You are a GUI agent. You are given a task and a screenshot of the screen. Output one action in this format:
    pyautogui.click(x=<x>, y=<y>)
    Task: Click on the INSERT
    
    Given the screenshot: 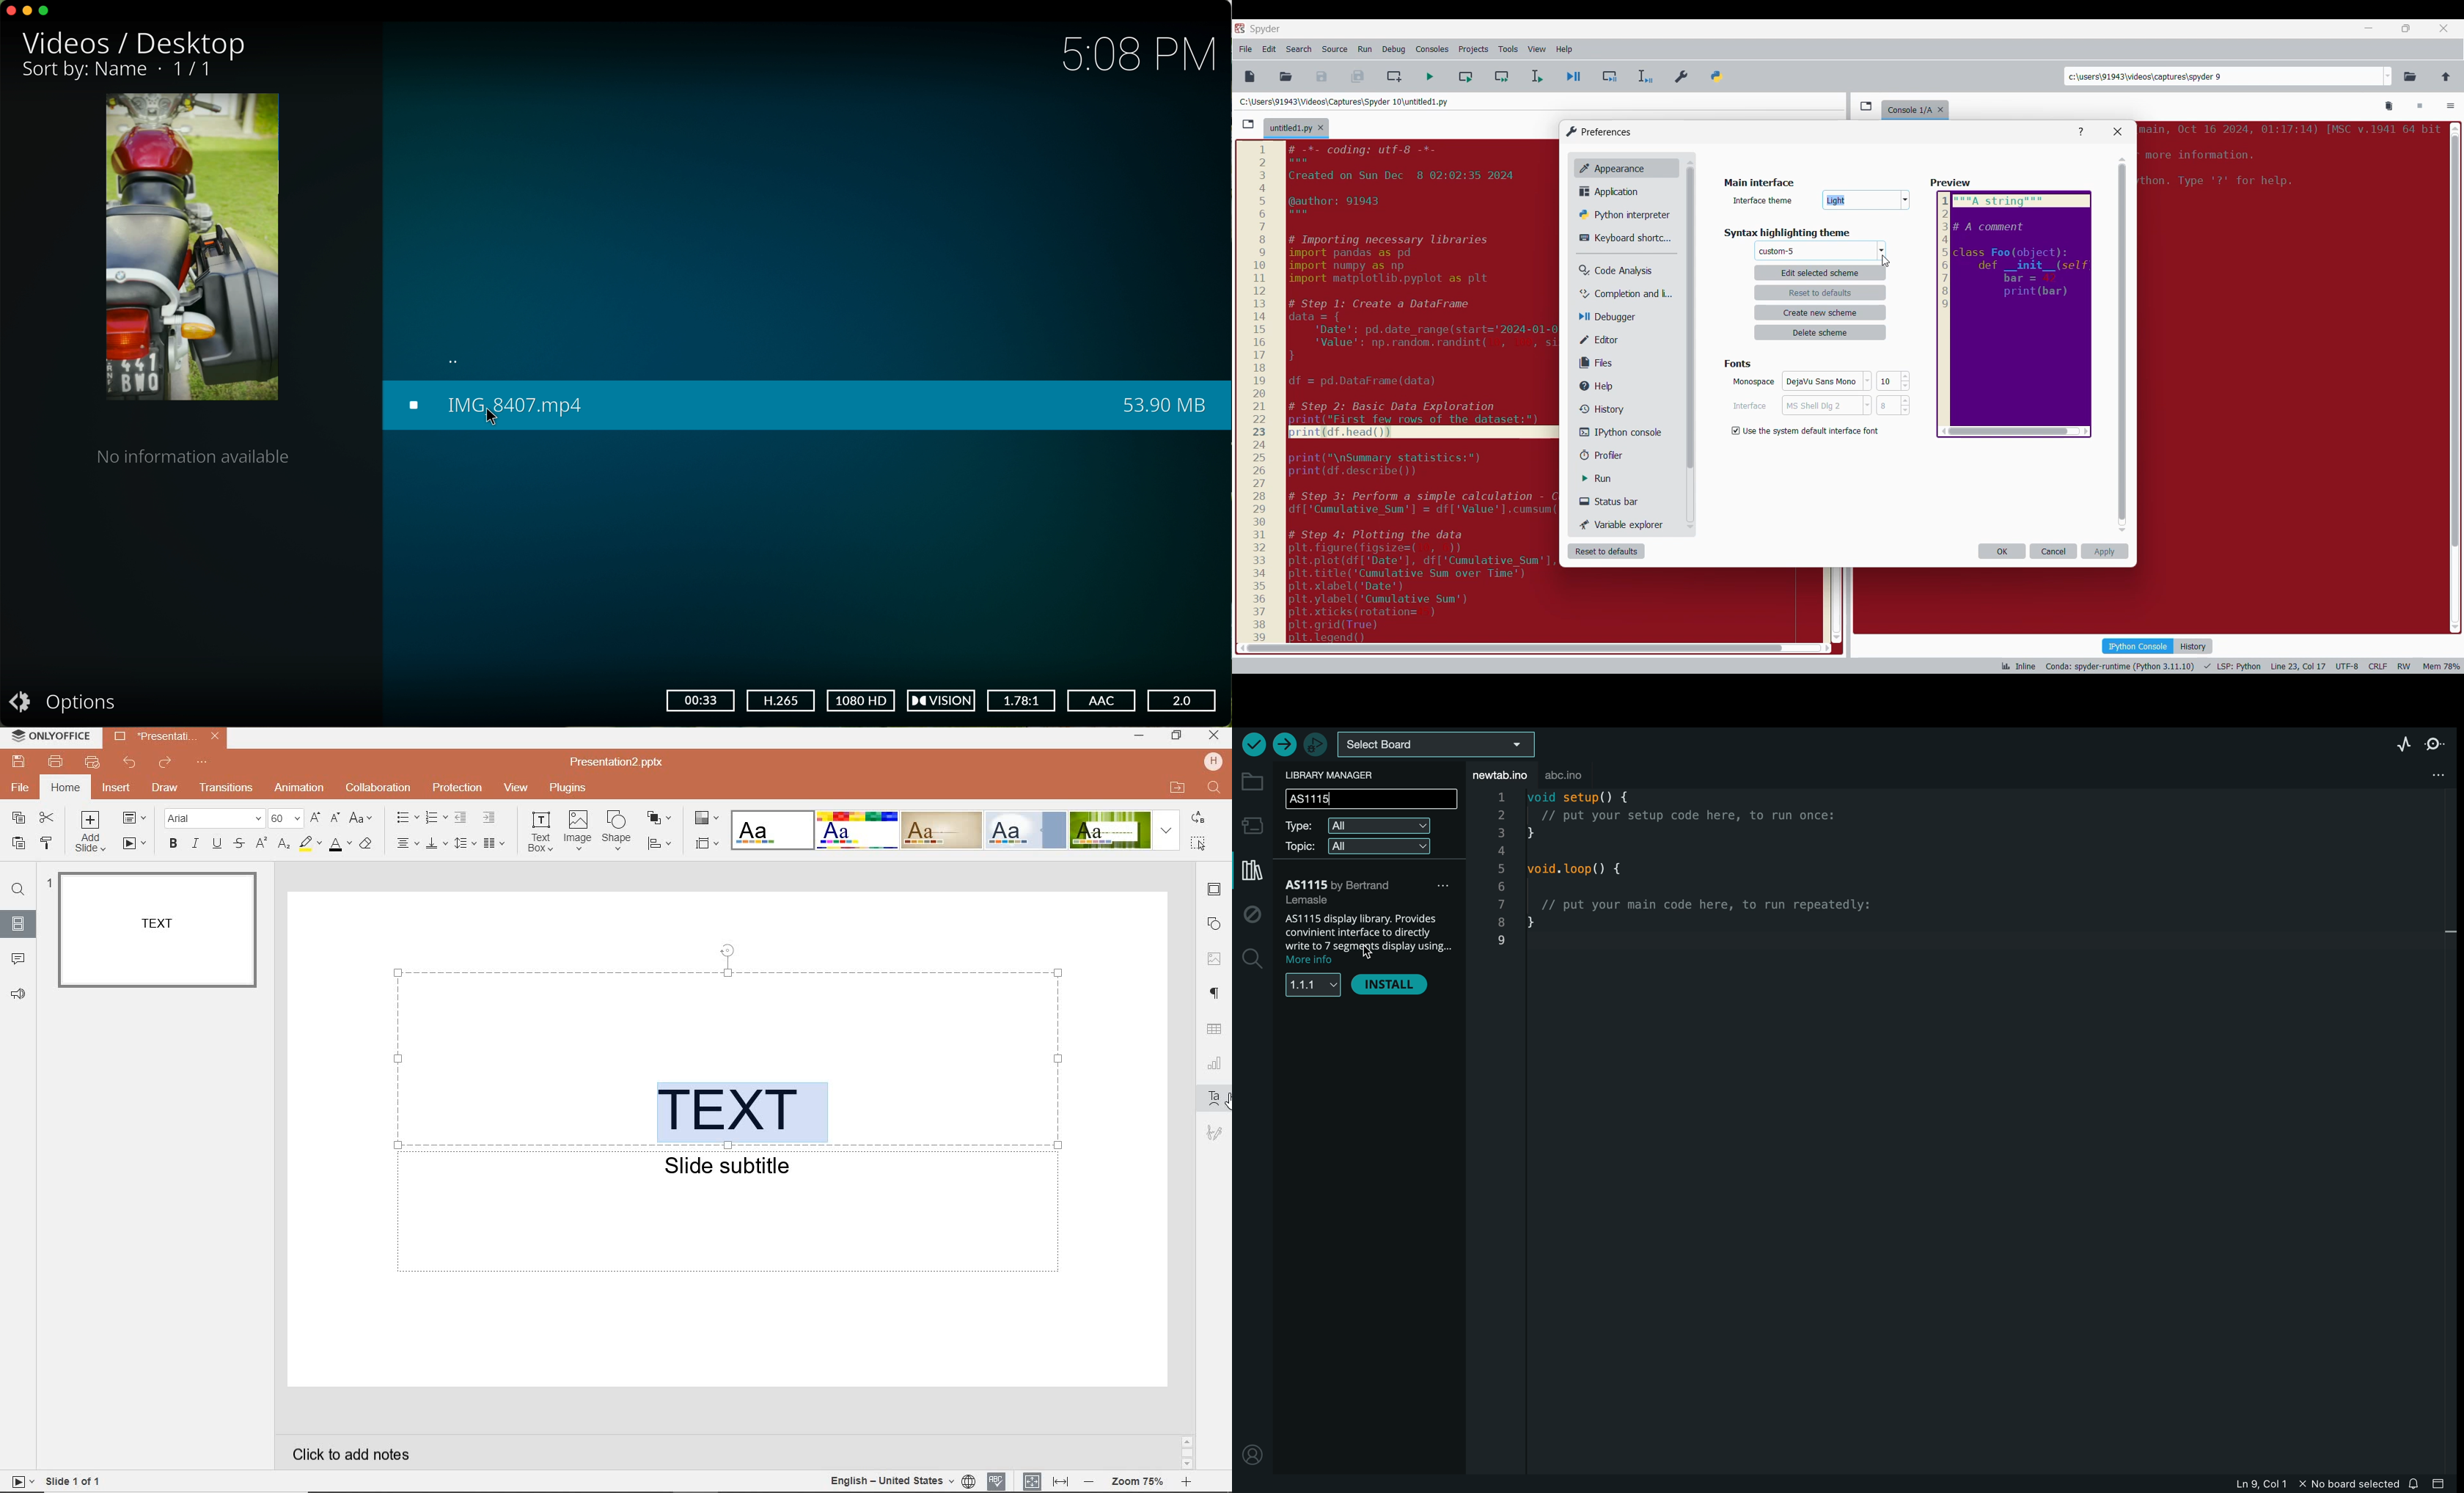 What is the action you would take?
    pyautogui.click(x=116, y=790)
    